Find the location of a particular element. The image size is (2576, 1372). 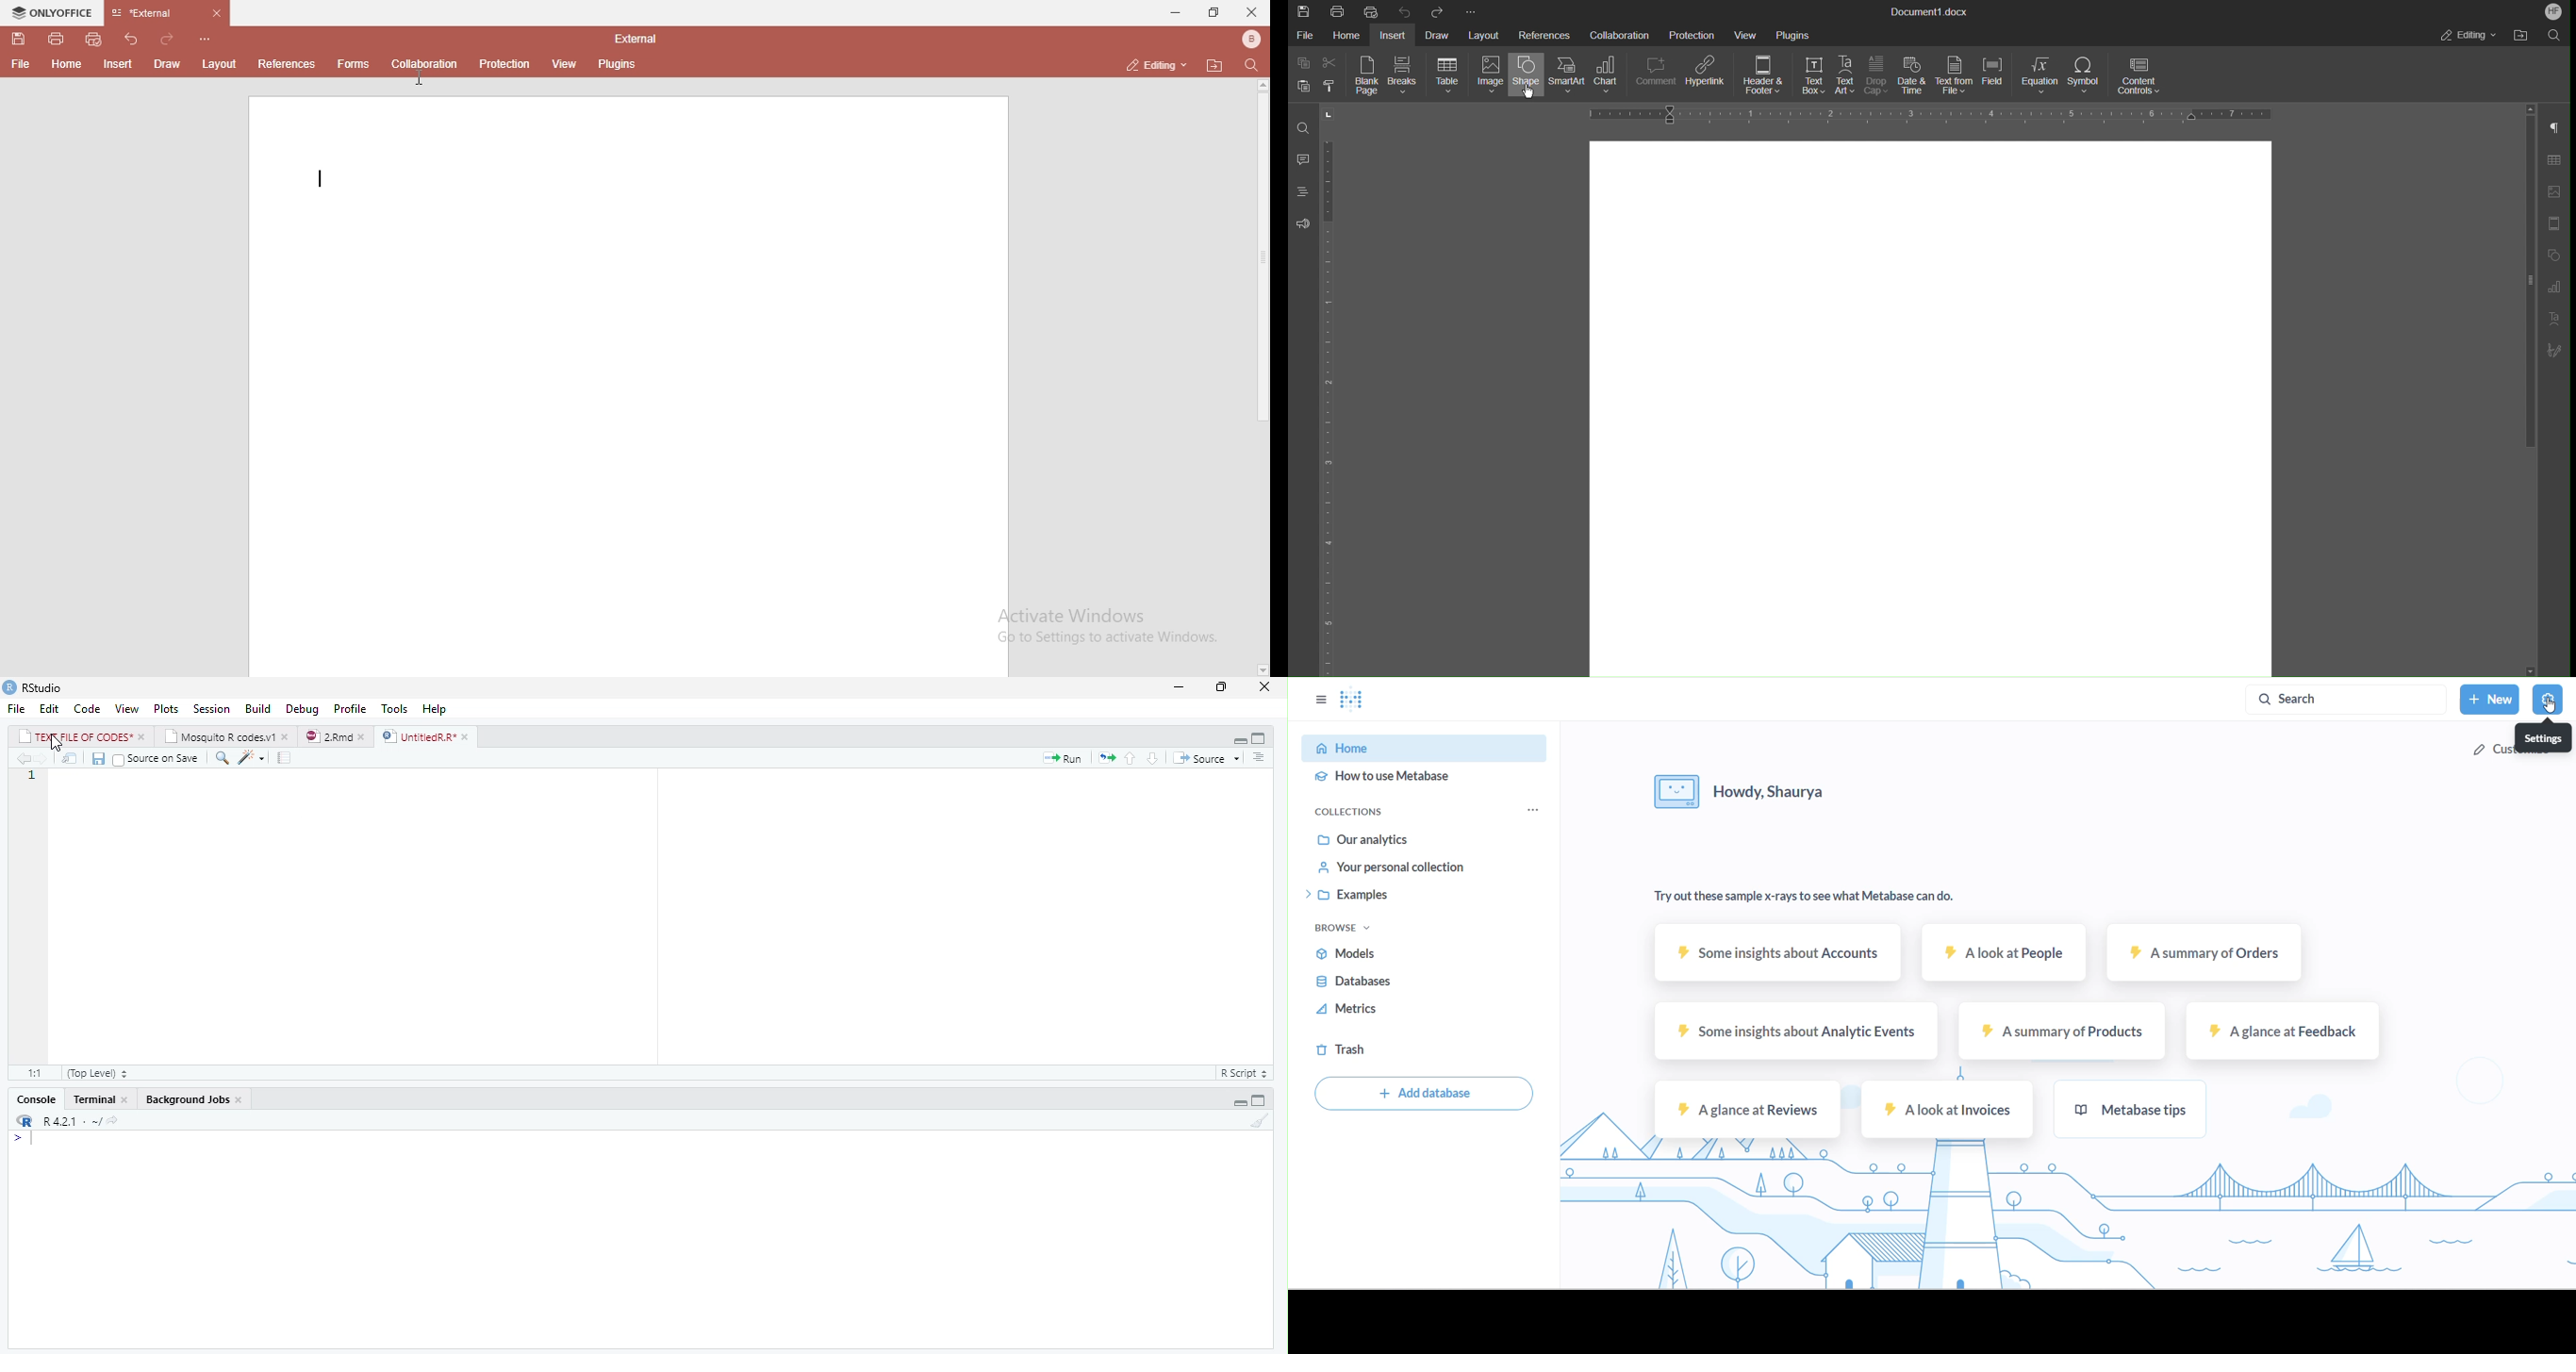

Hide is located at coordinates (1237, 739).